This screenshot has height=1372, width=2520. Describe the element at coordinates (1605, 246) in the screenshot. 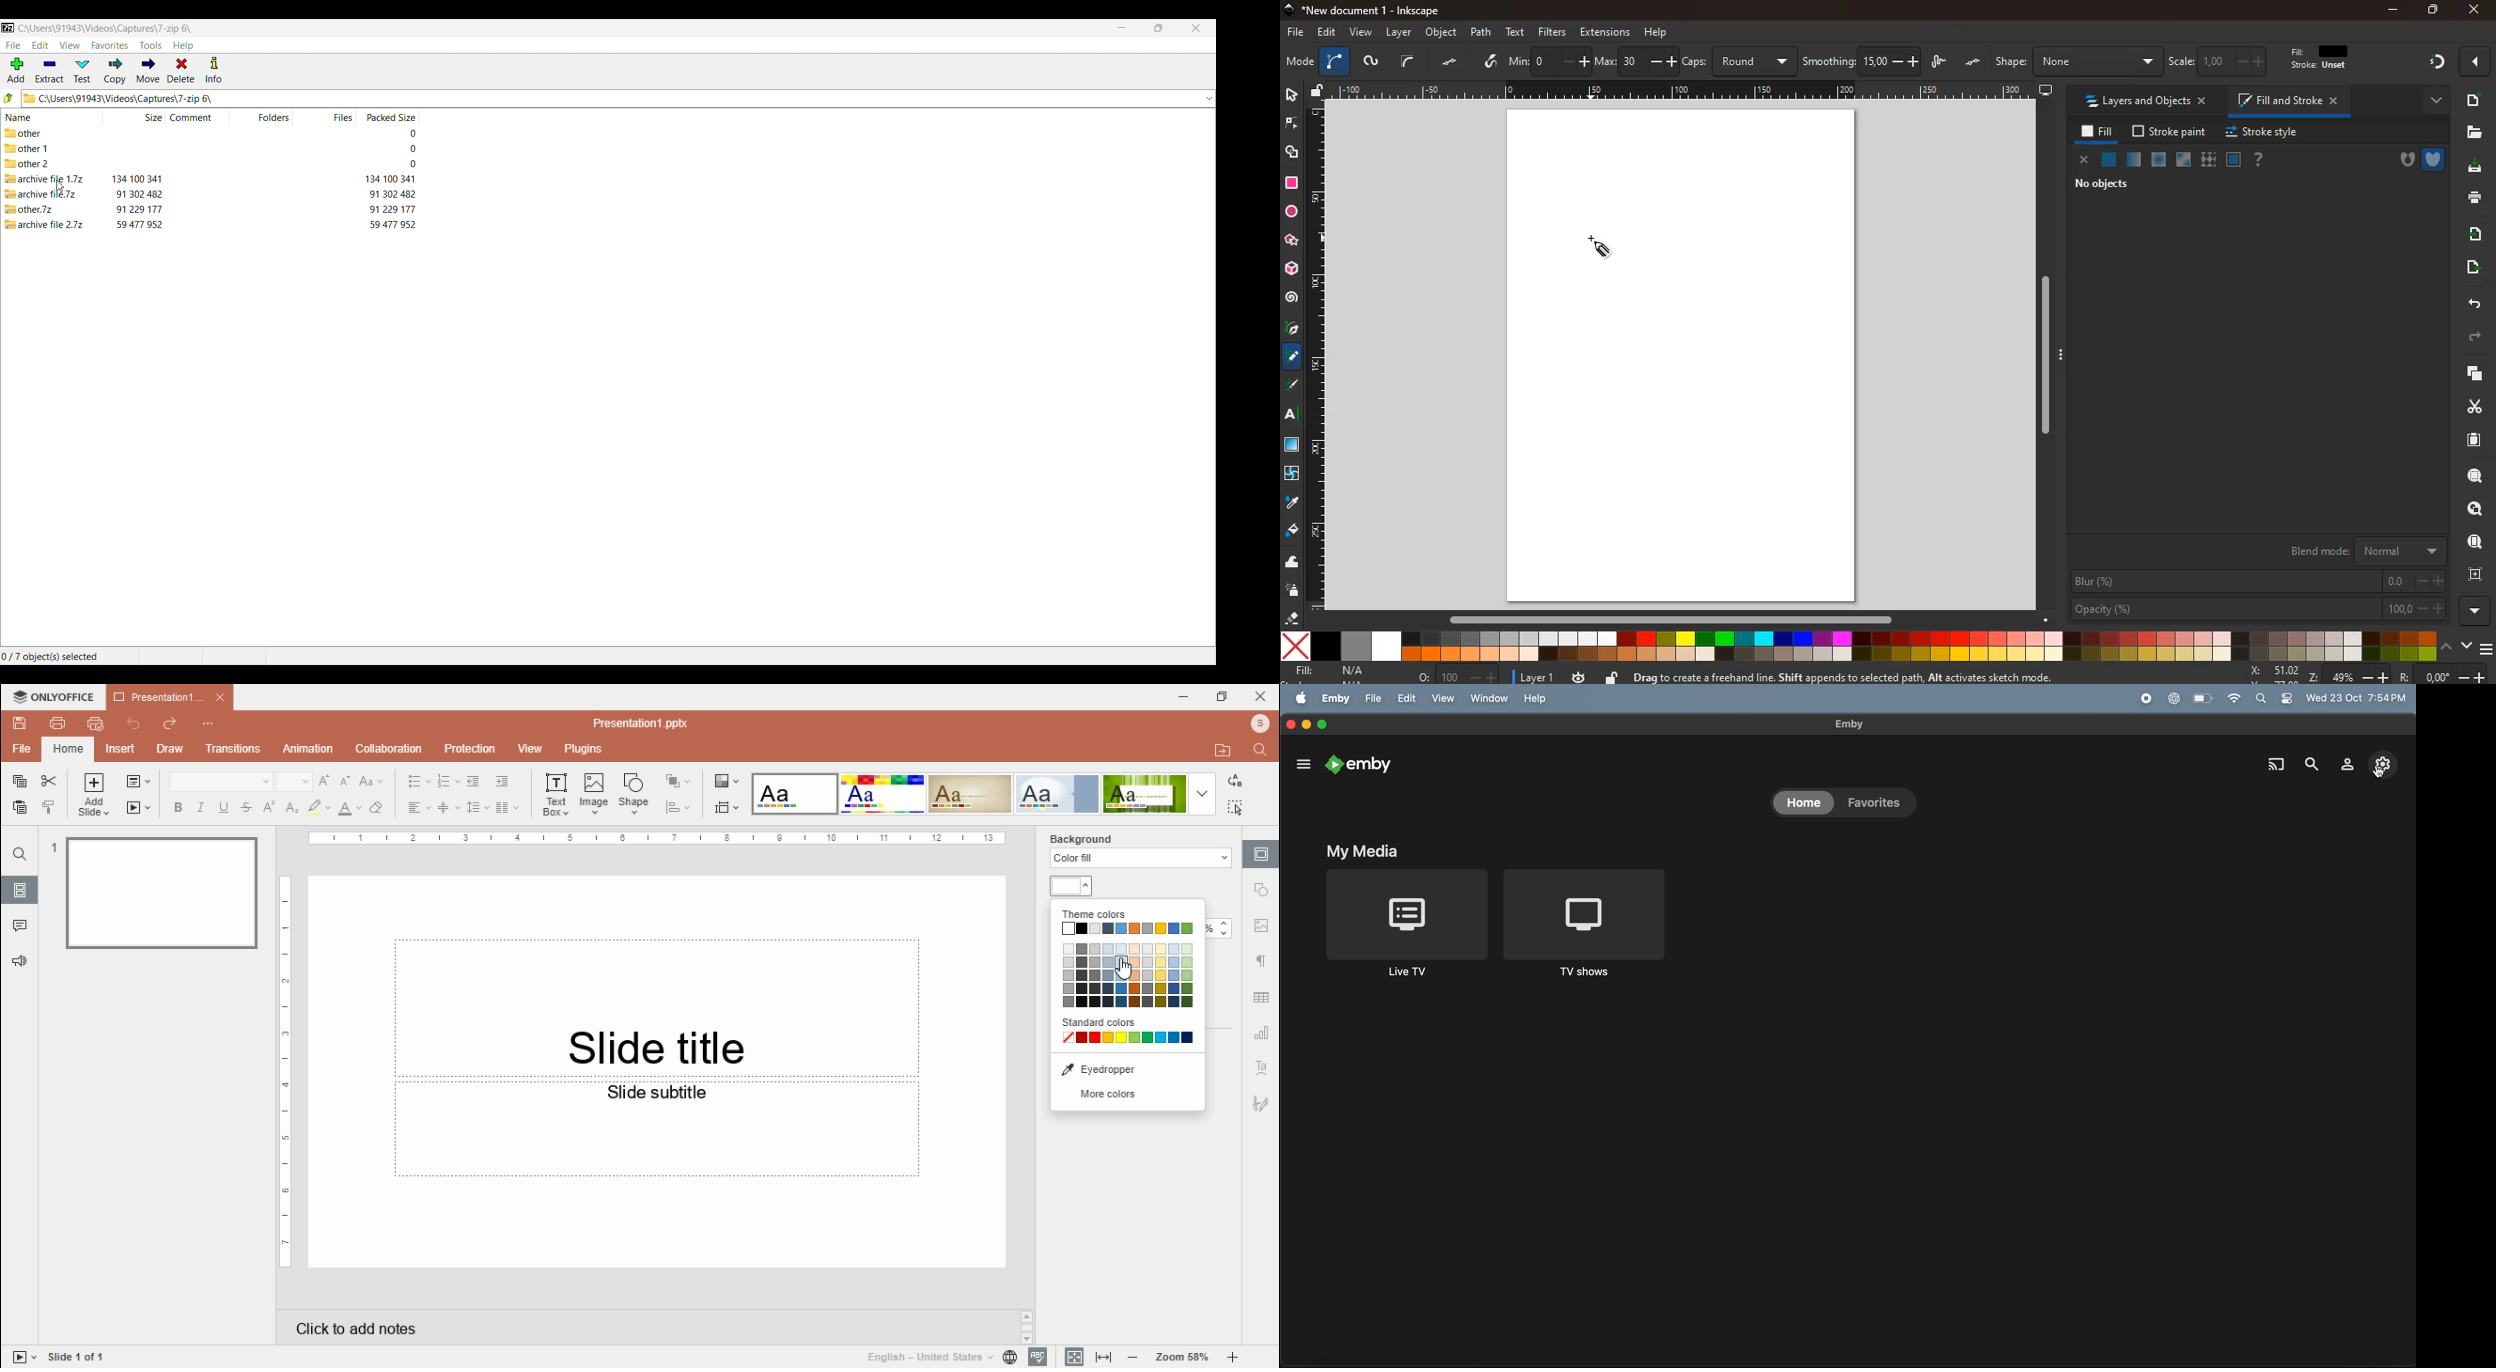

I see `draw` at that location.